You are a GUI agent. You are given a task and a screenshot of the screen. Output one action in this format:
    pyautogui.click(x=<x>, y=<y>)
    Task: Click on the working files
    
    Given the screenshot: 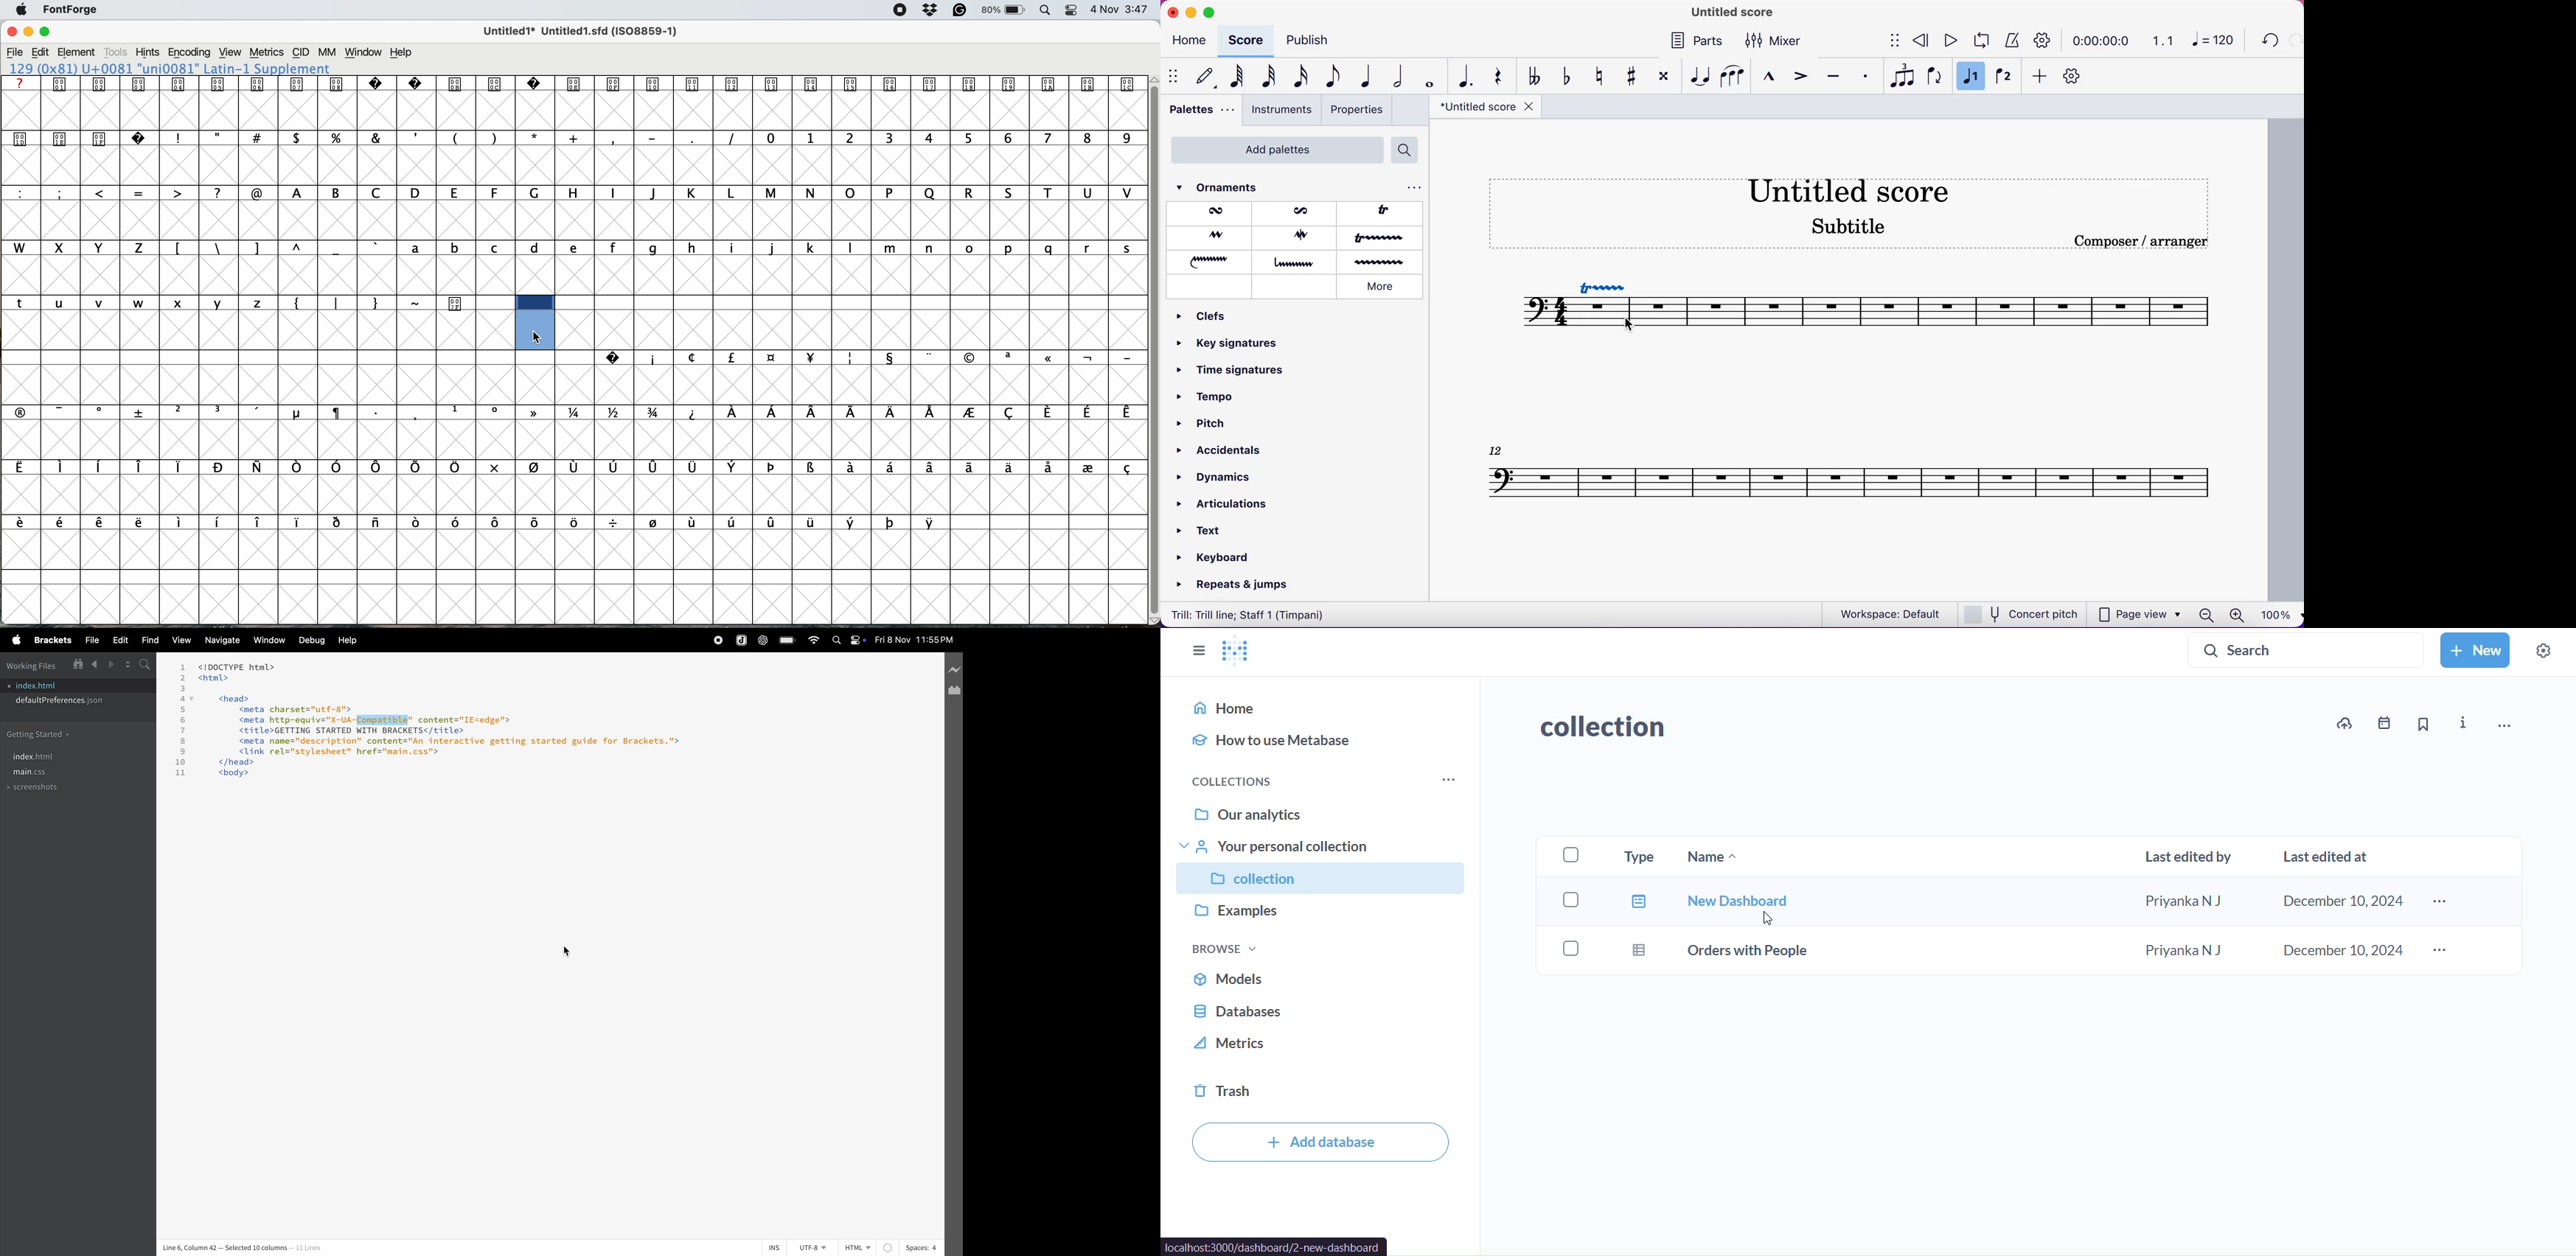 What is the action you would take?
    pyautogui.click(x=34, y=666)
    